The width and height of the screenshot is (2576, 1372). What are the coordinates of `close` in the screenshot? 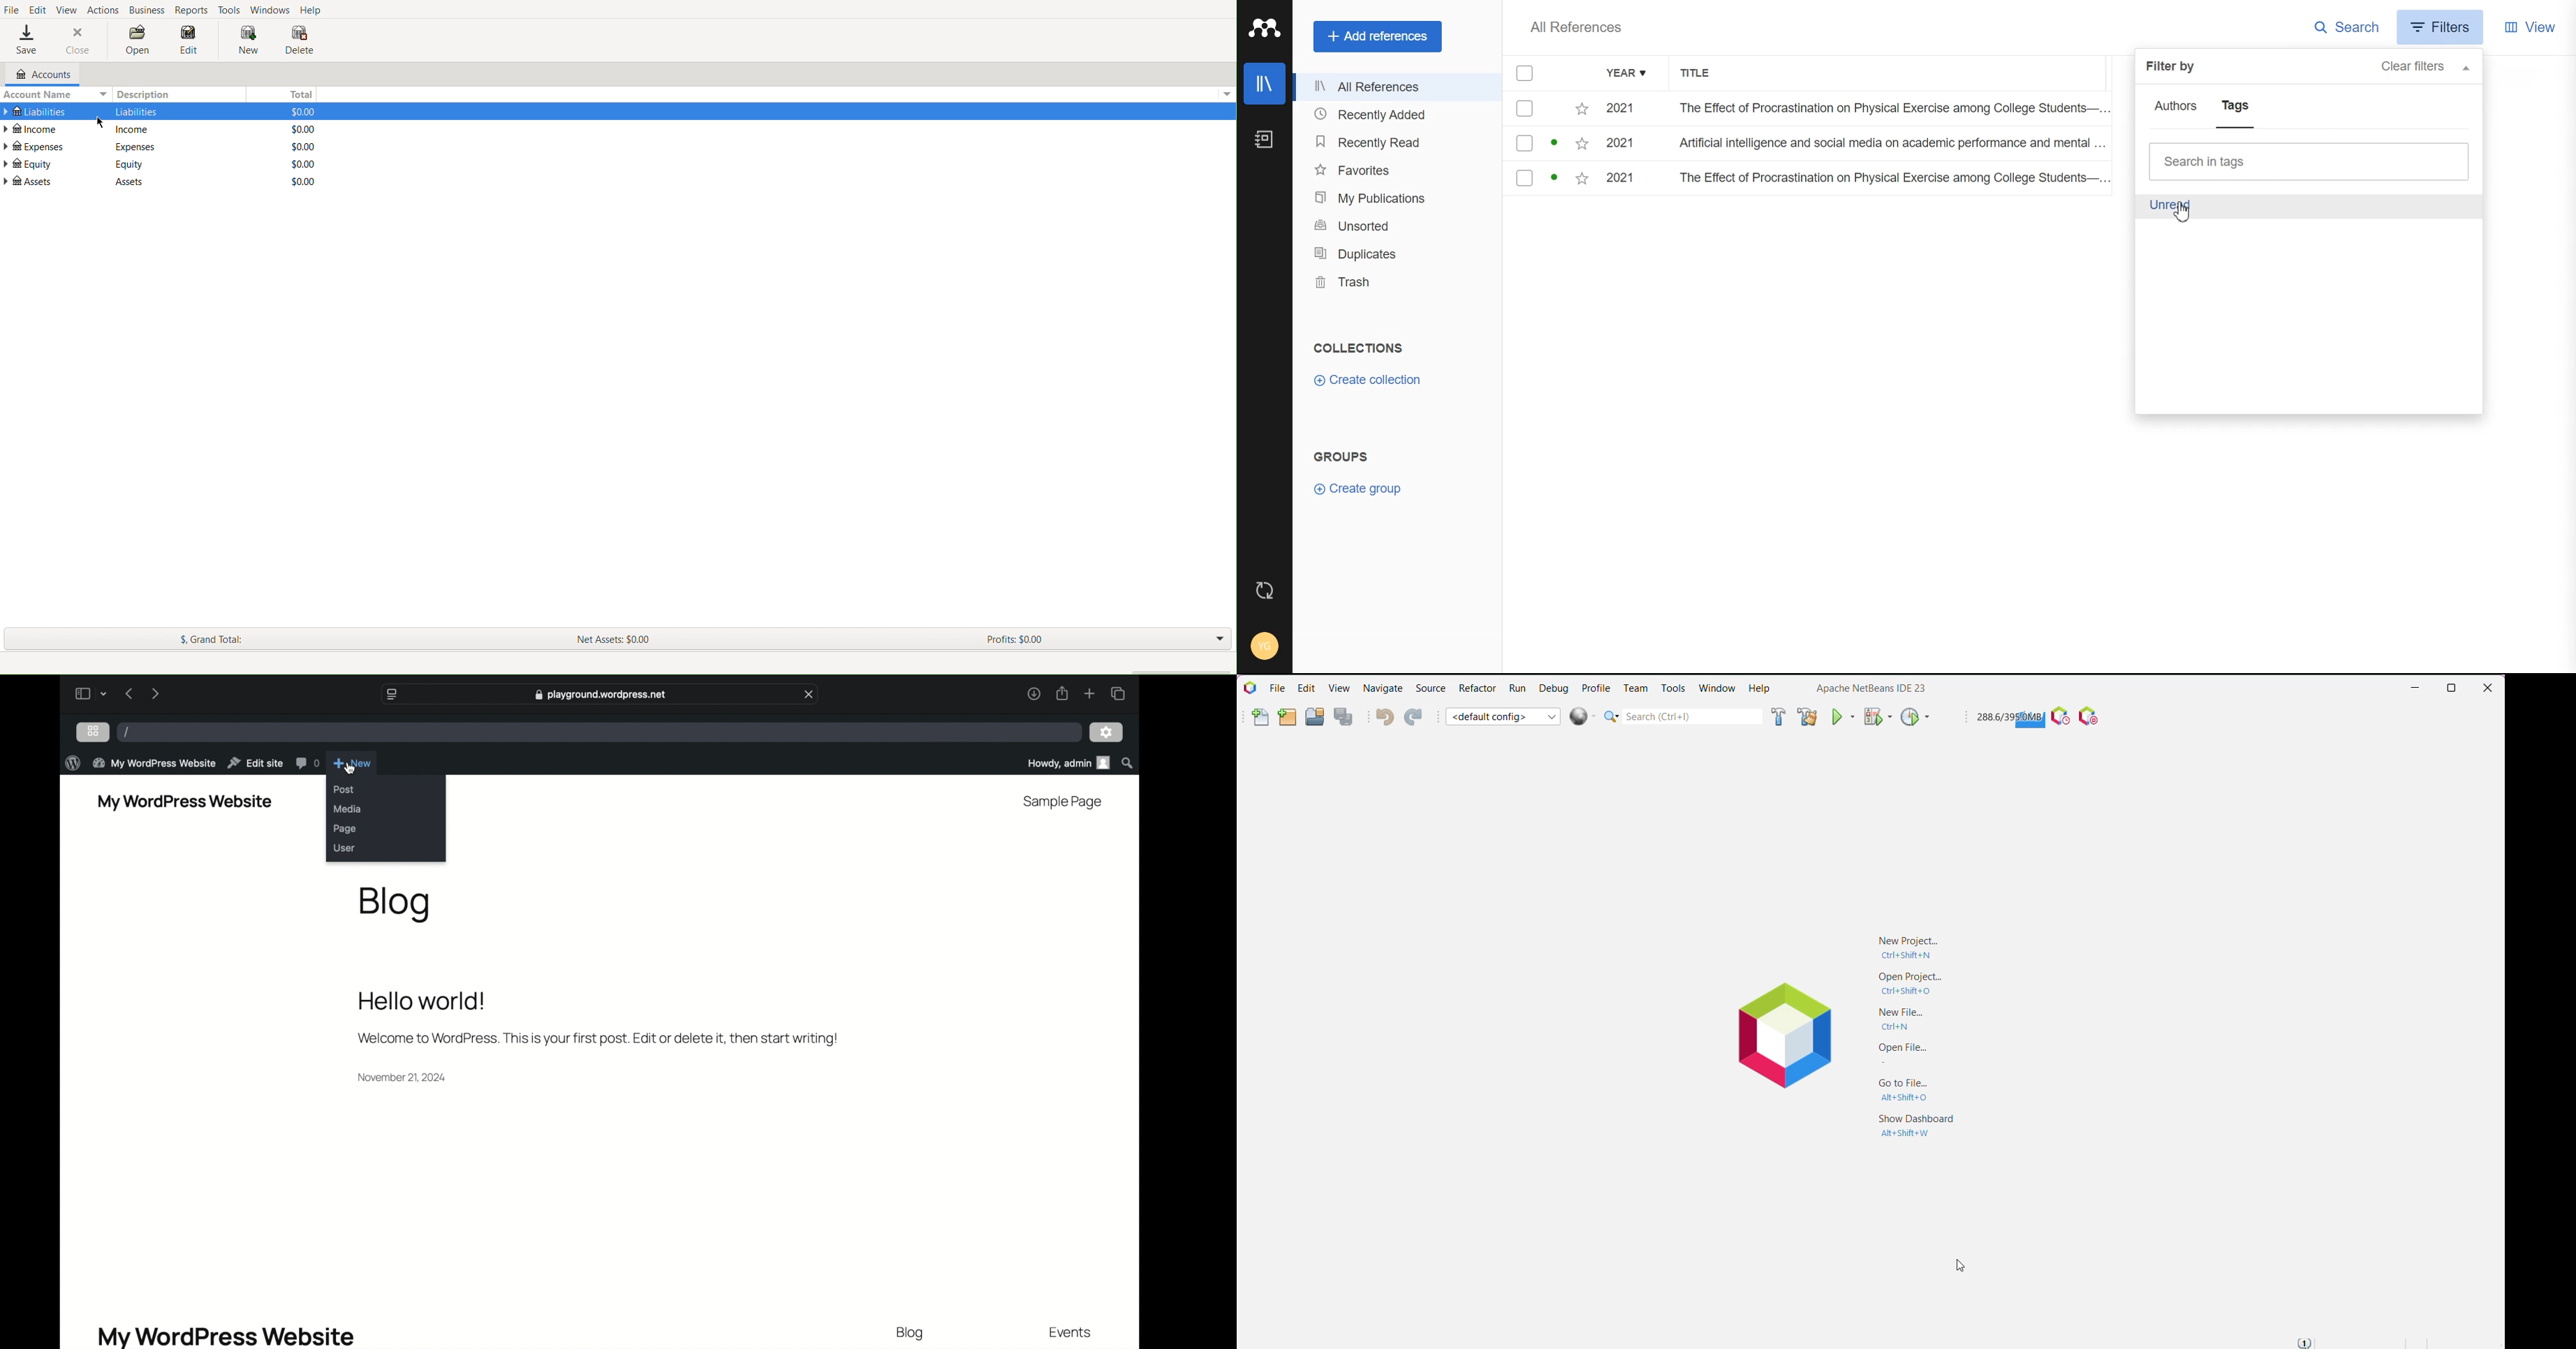 It's located at (809, 693).